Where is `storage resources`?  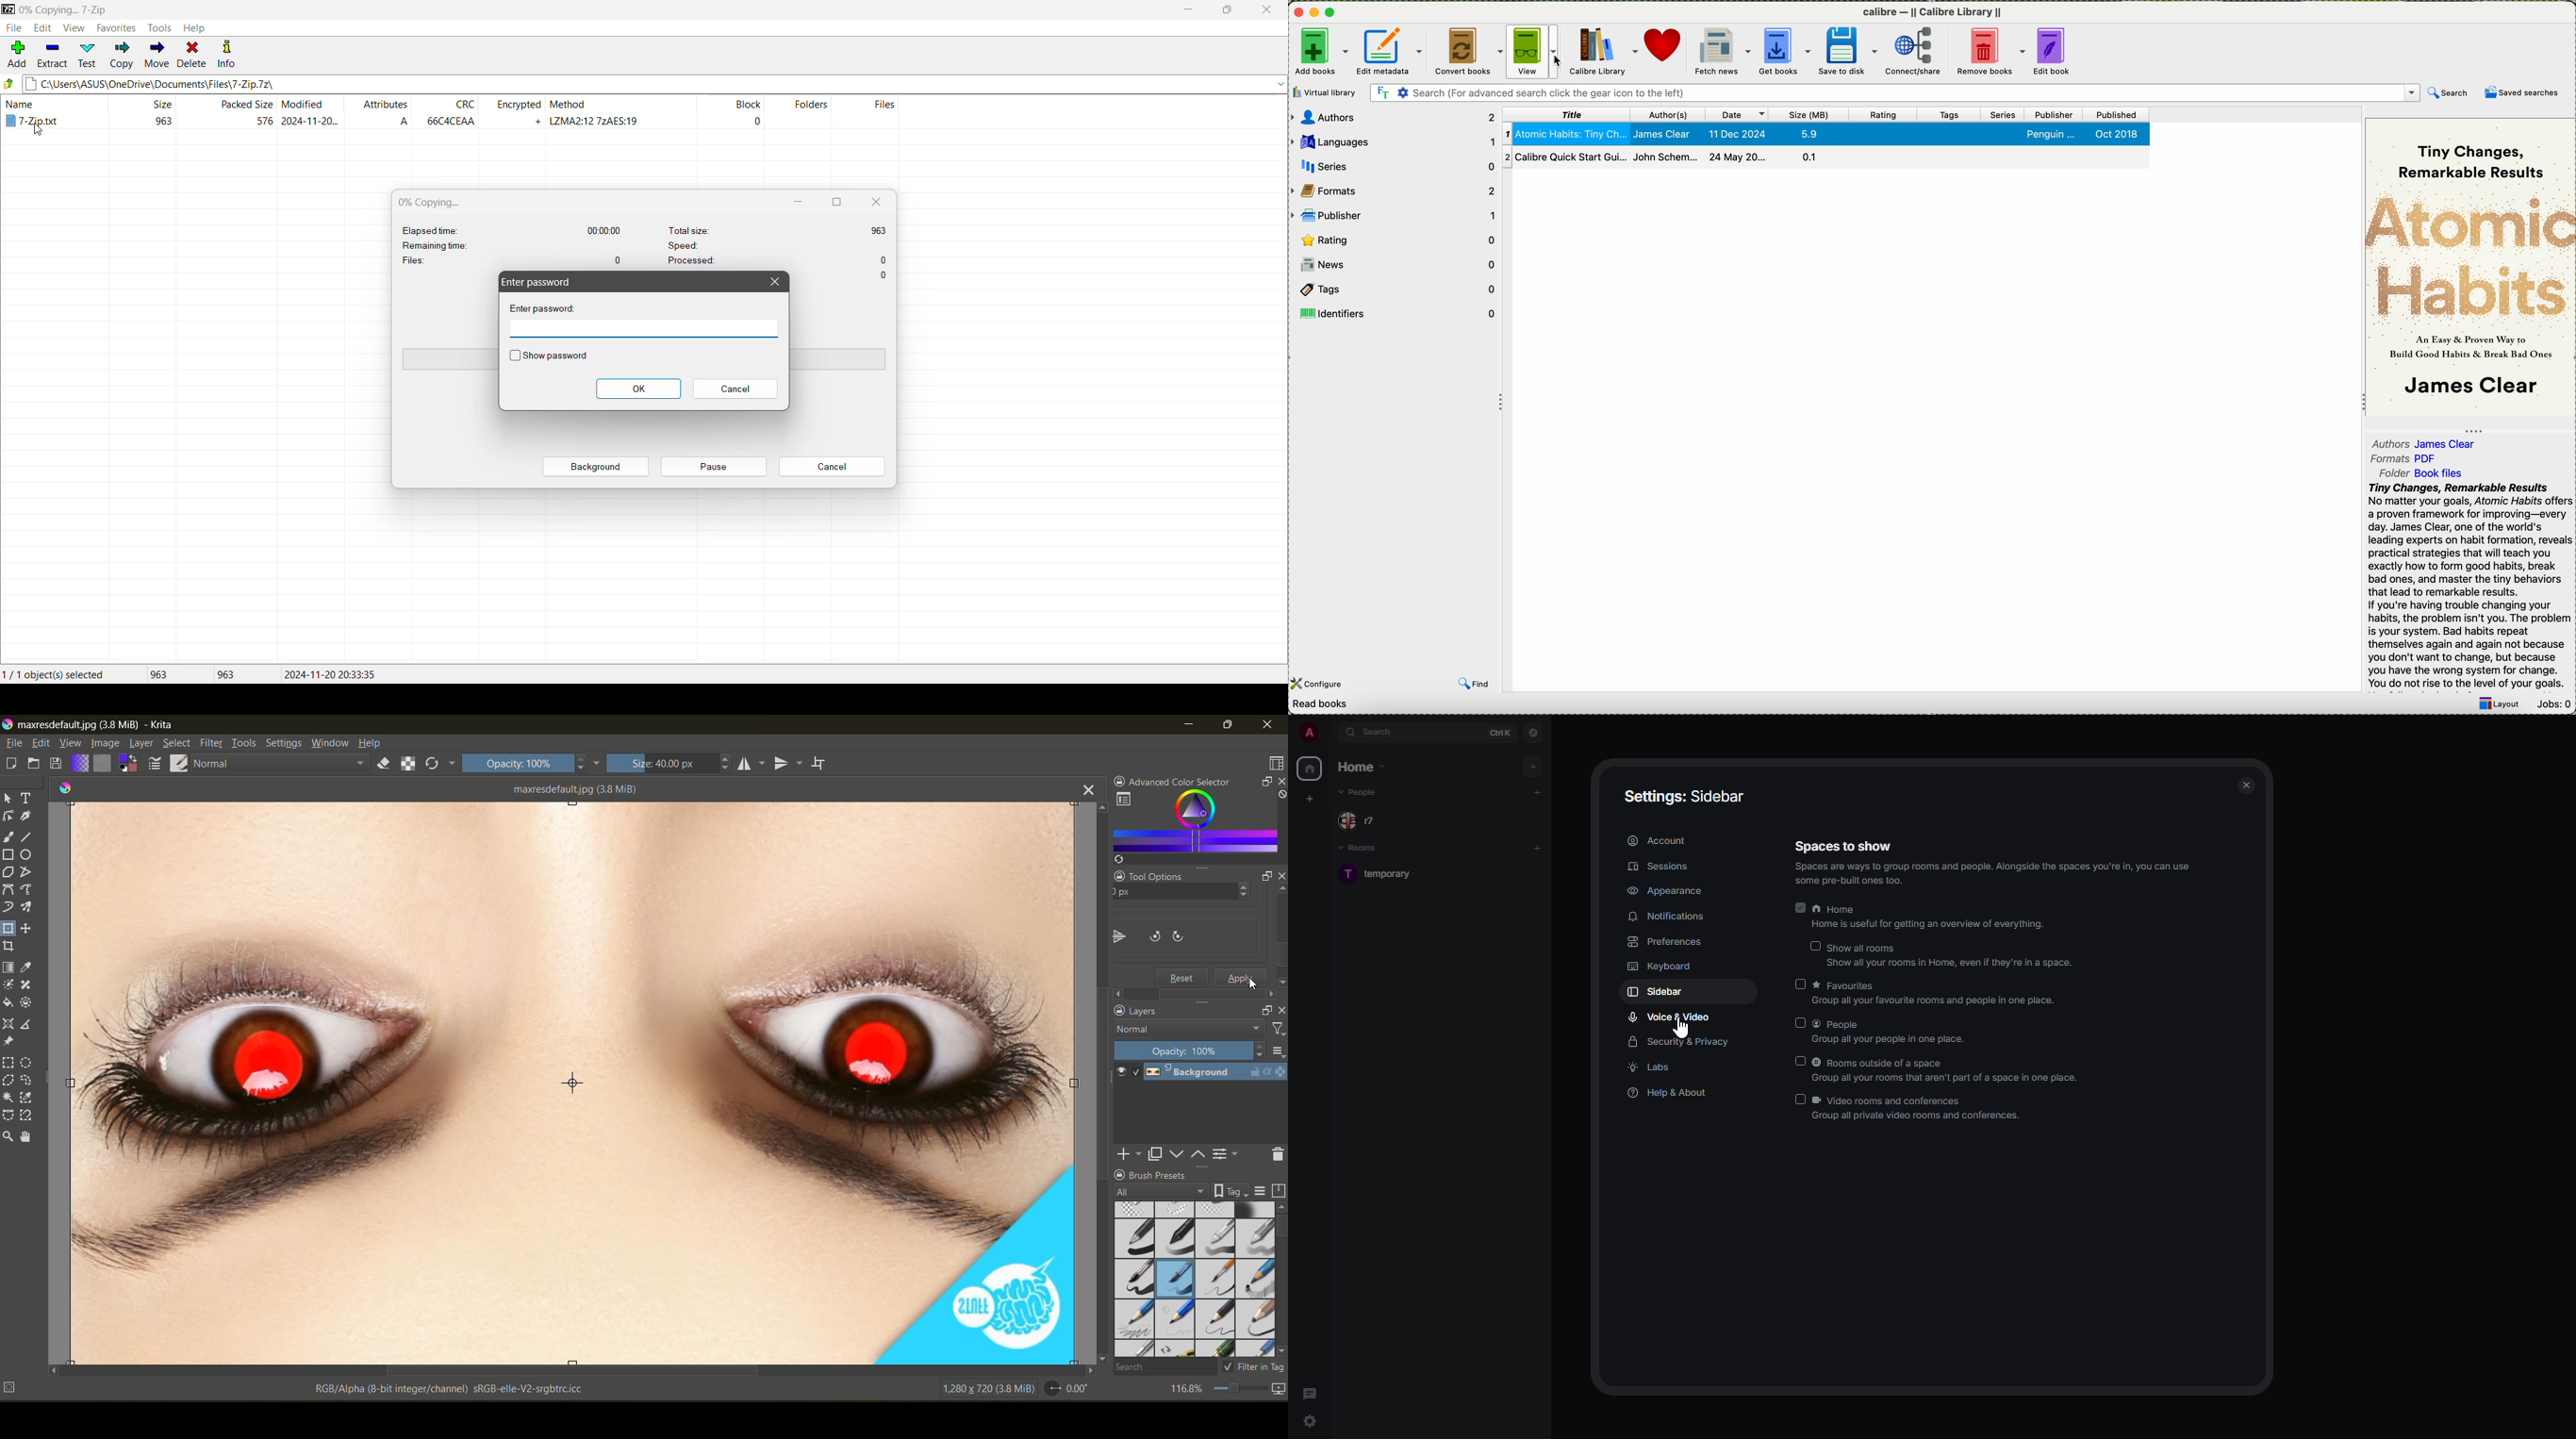 storage resources is located at coordinates (1279, 1191).